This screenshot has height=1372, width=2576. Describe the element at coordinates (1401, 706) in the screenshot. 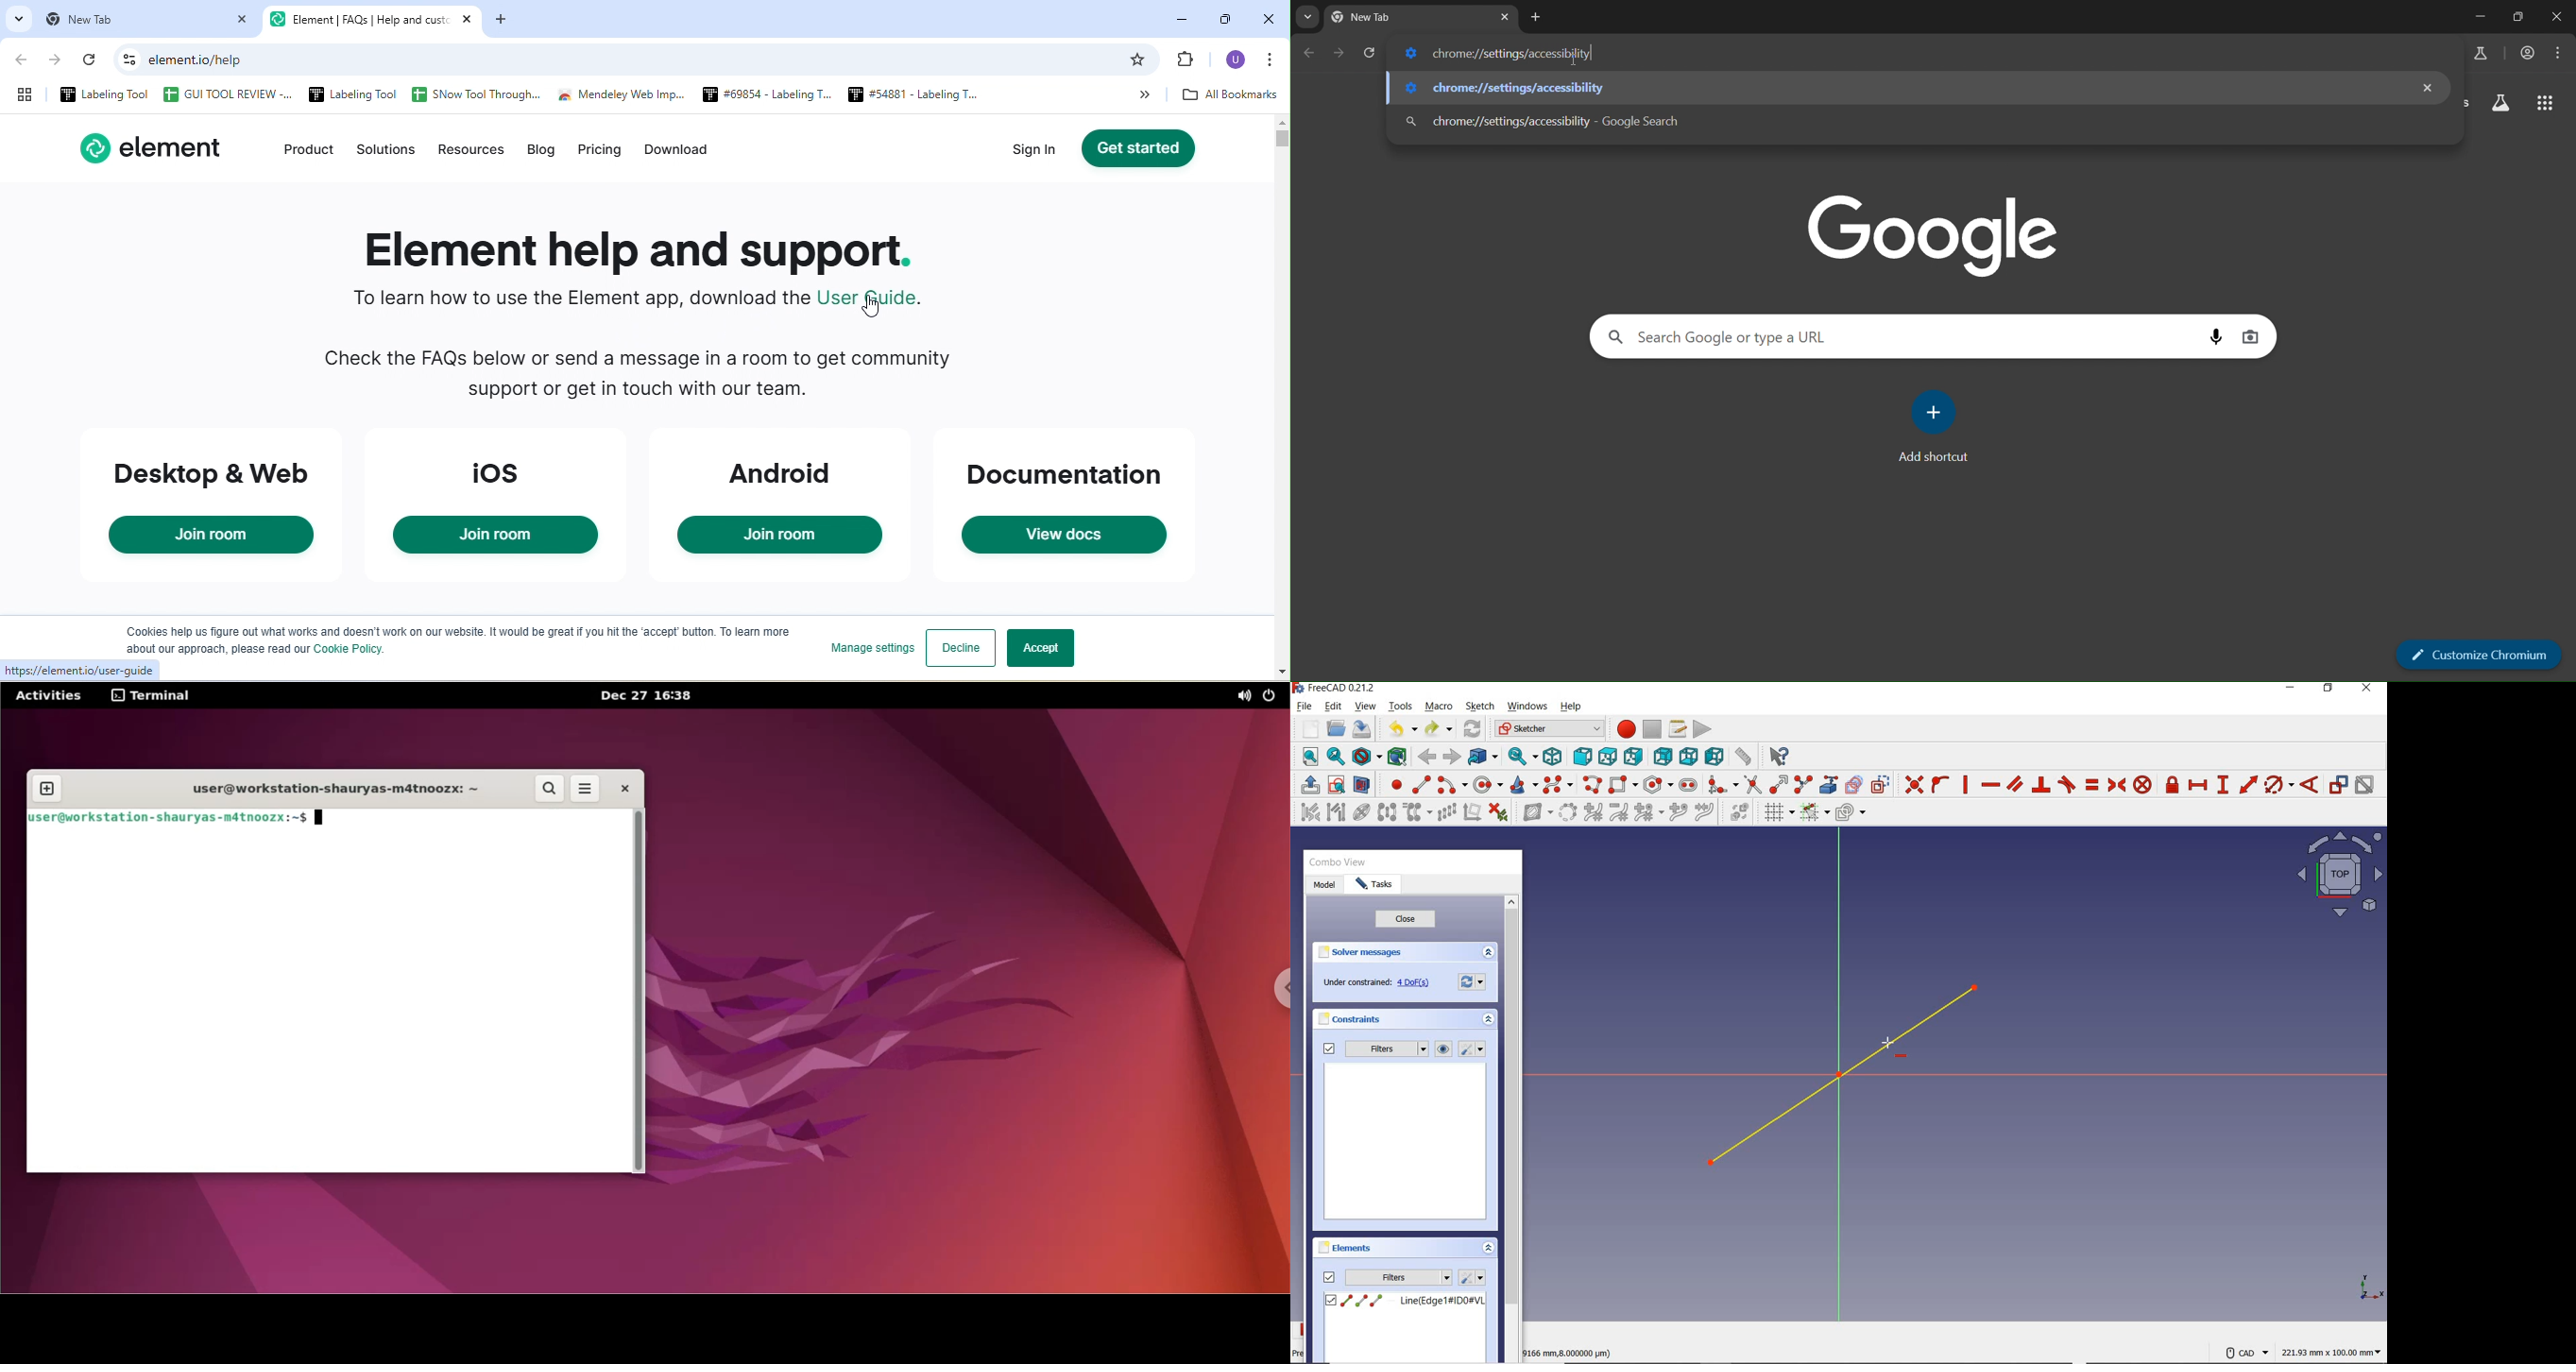

I see `TOOLS` at that location.